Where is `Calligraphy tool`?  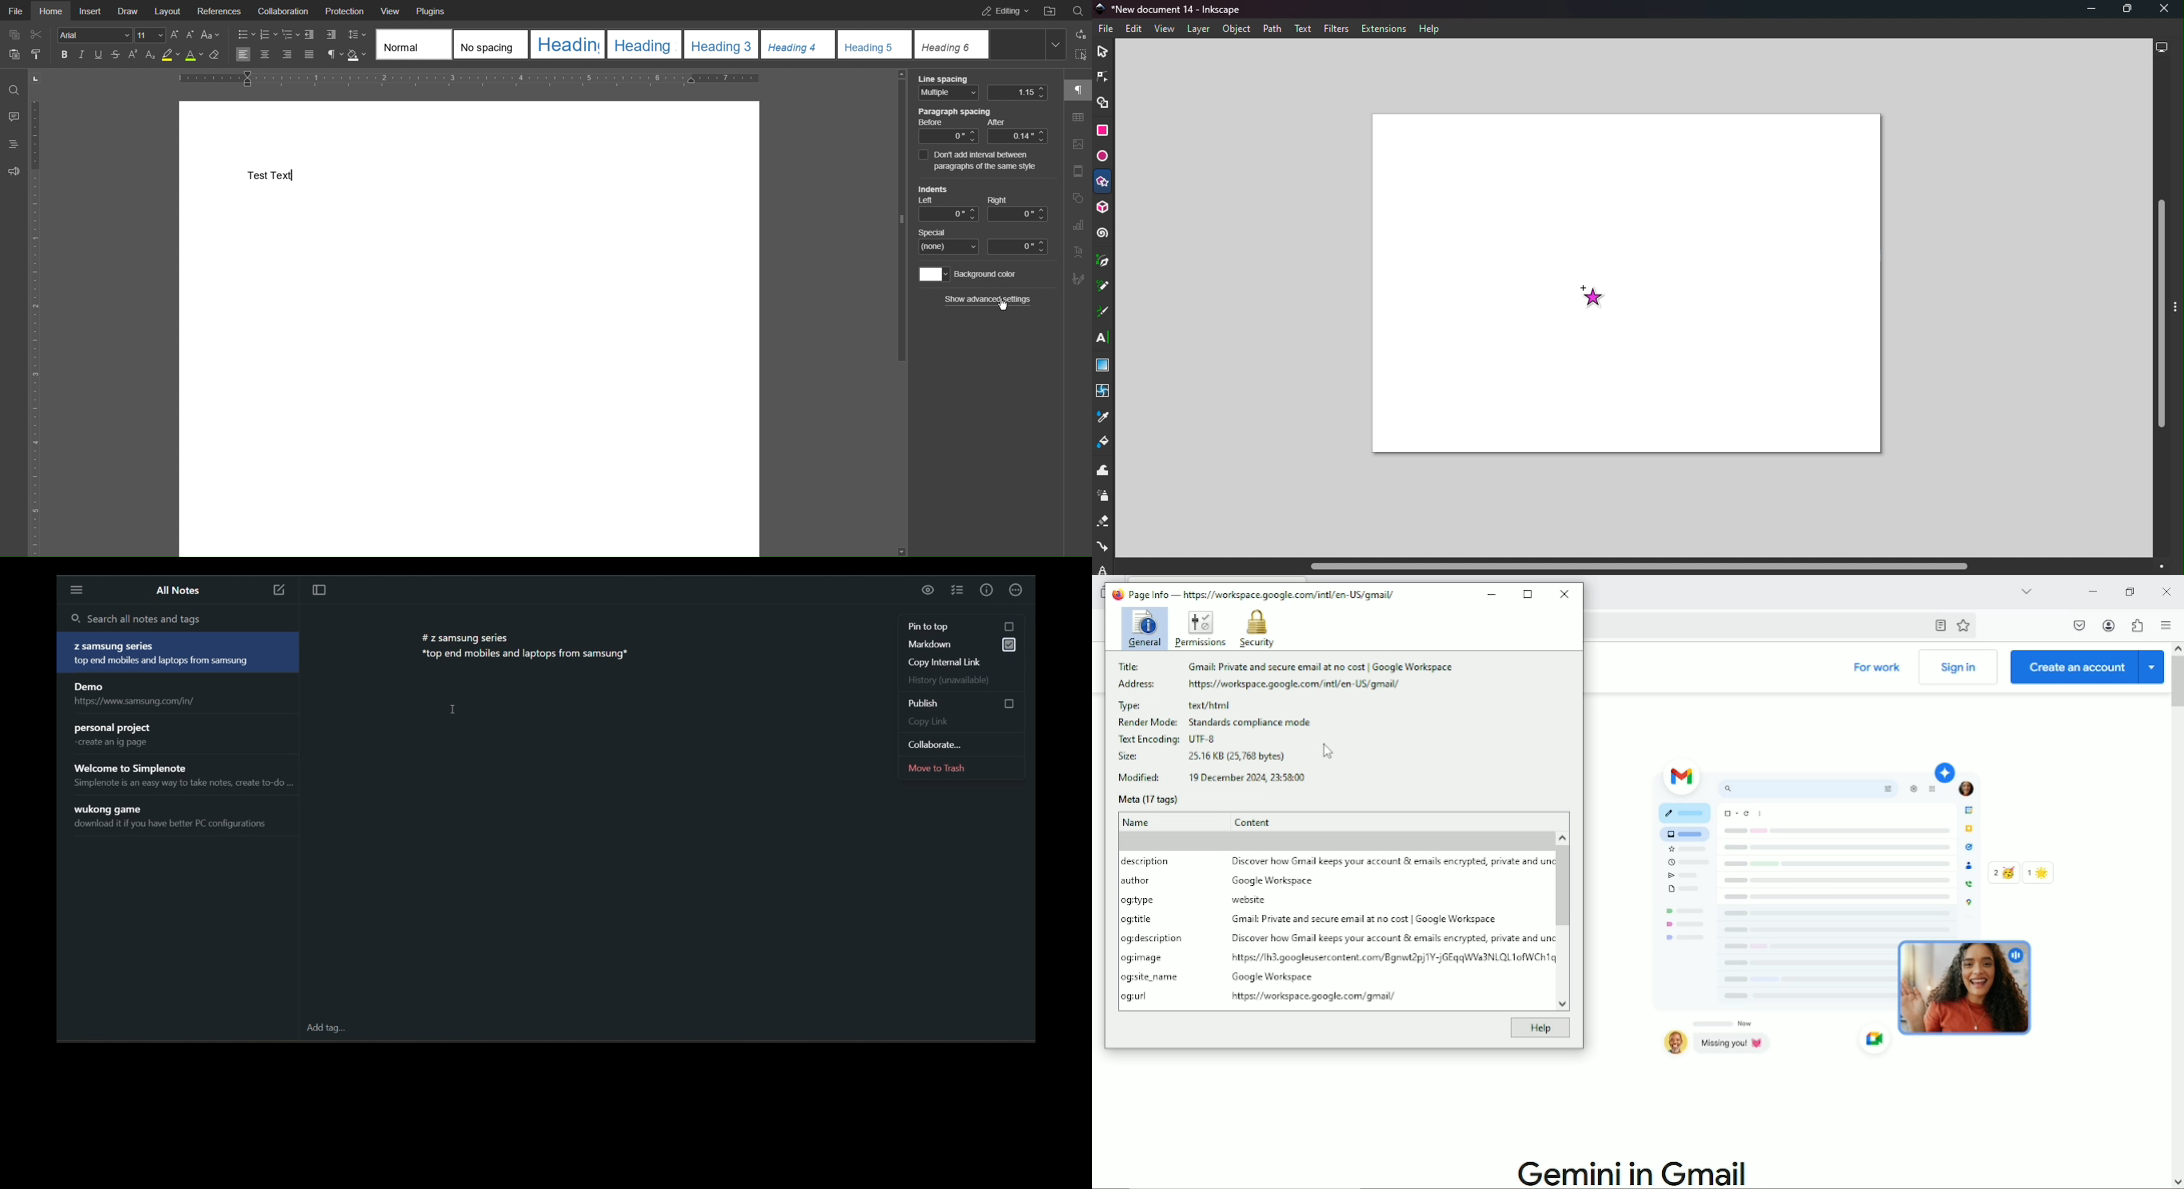 Calligraphy tool is located at coordinates (1103, 313).